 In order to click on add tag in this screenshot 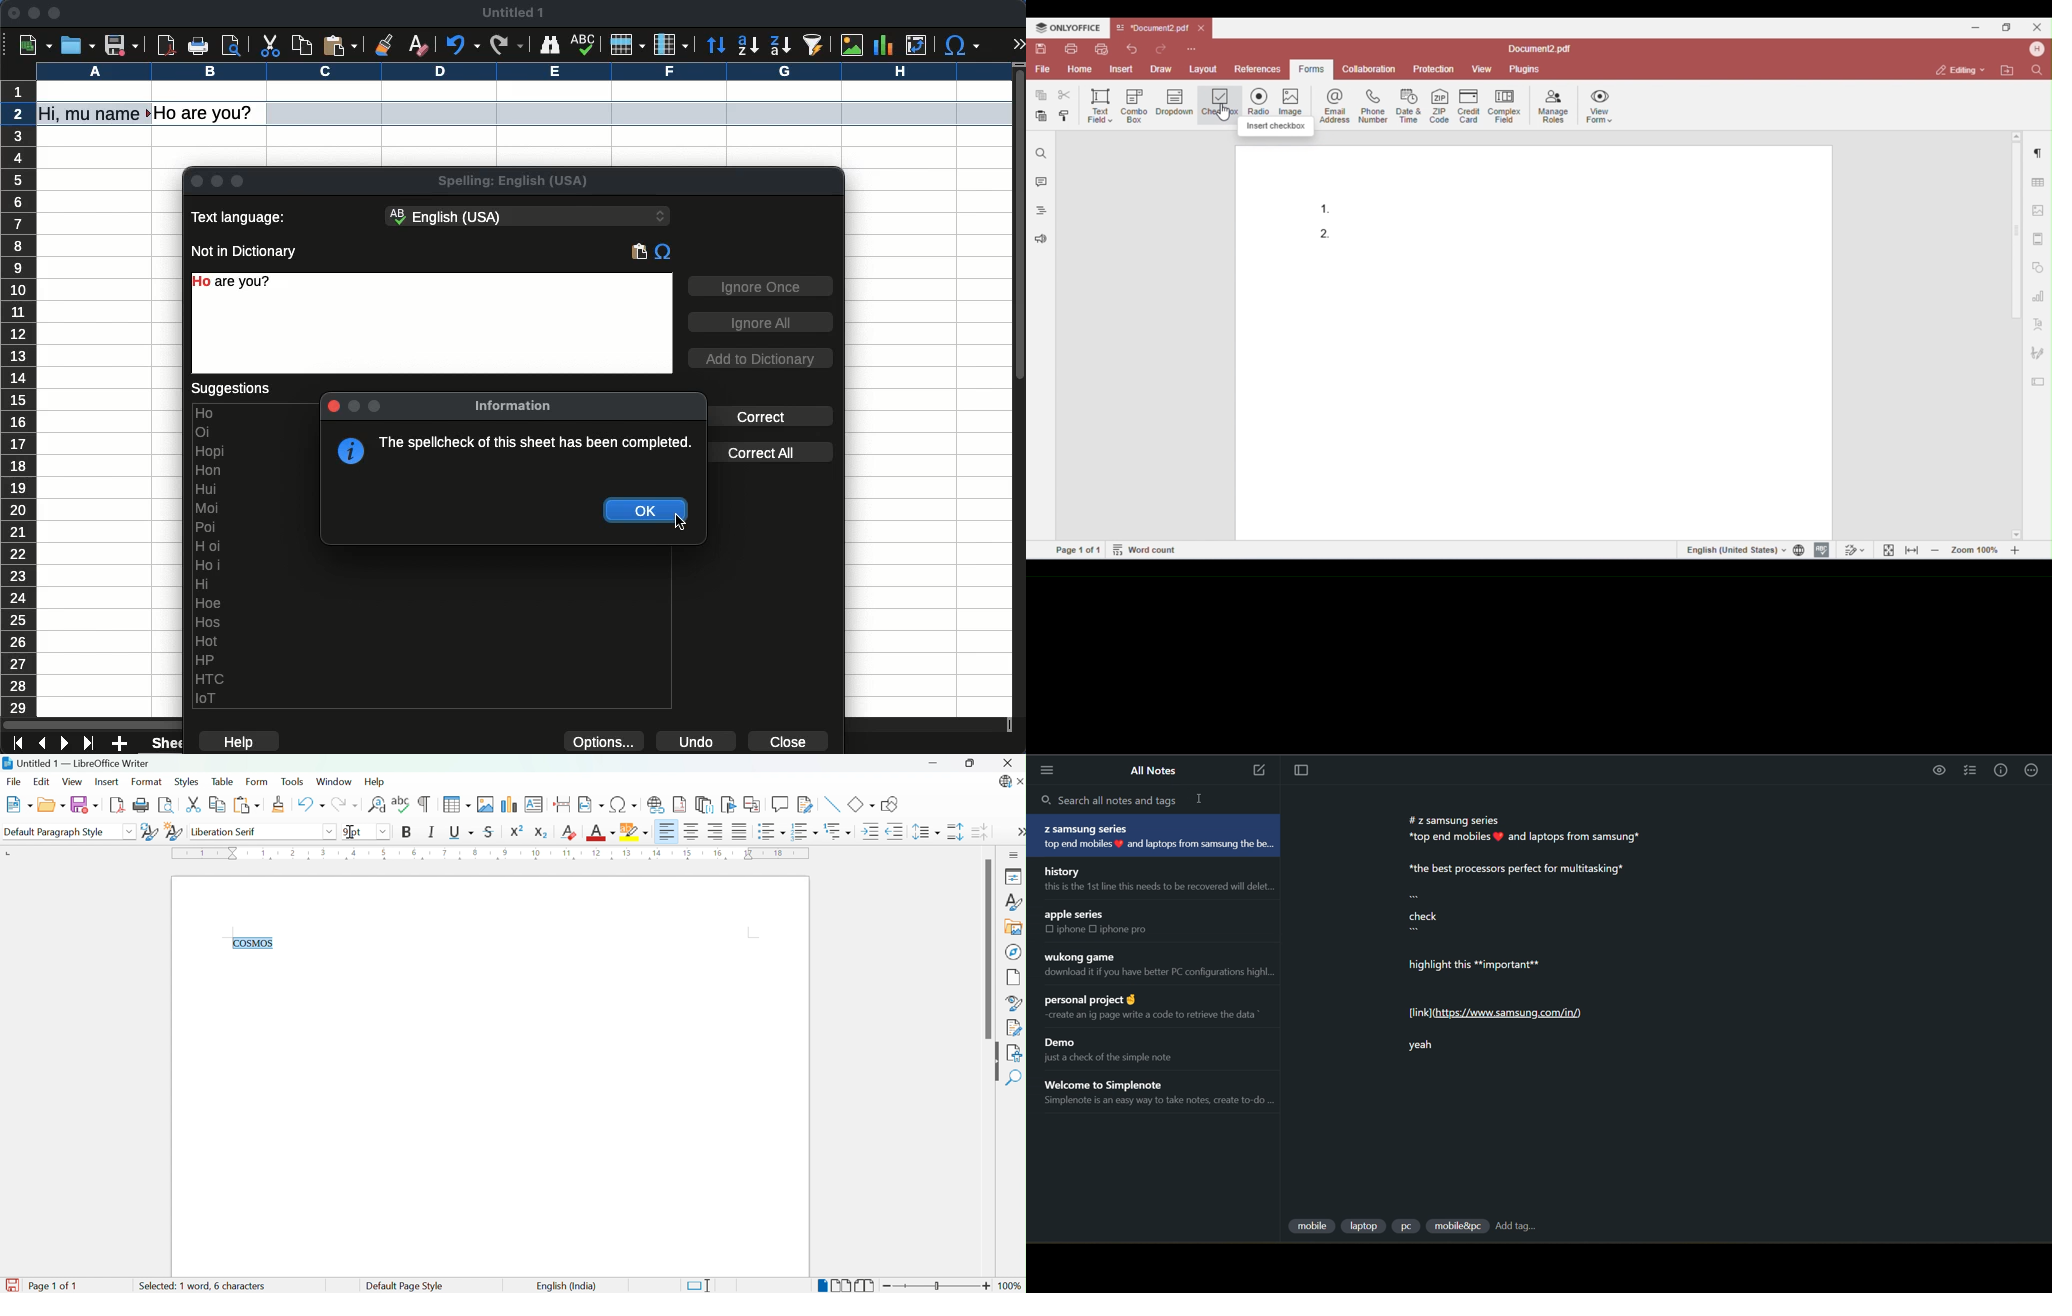, I will do `click(1523, 1225)`.